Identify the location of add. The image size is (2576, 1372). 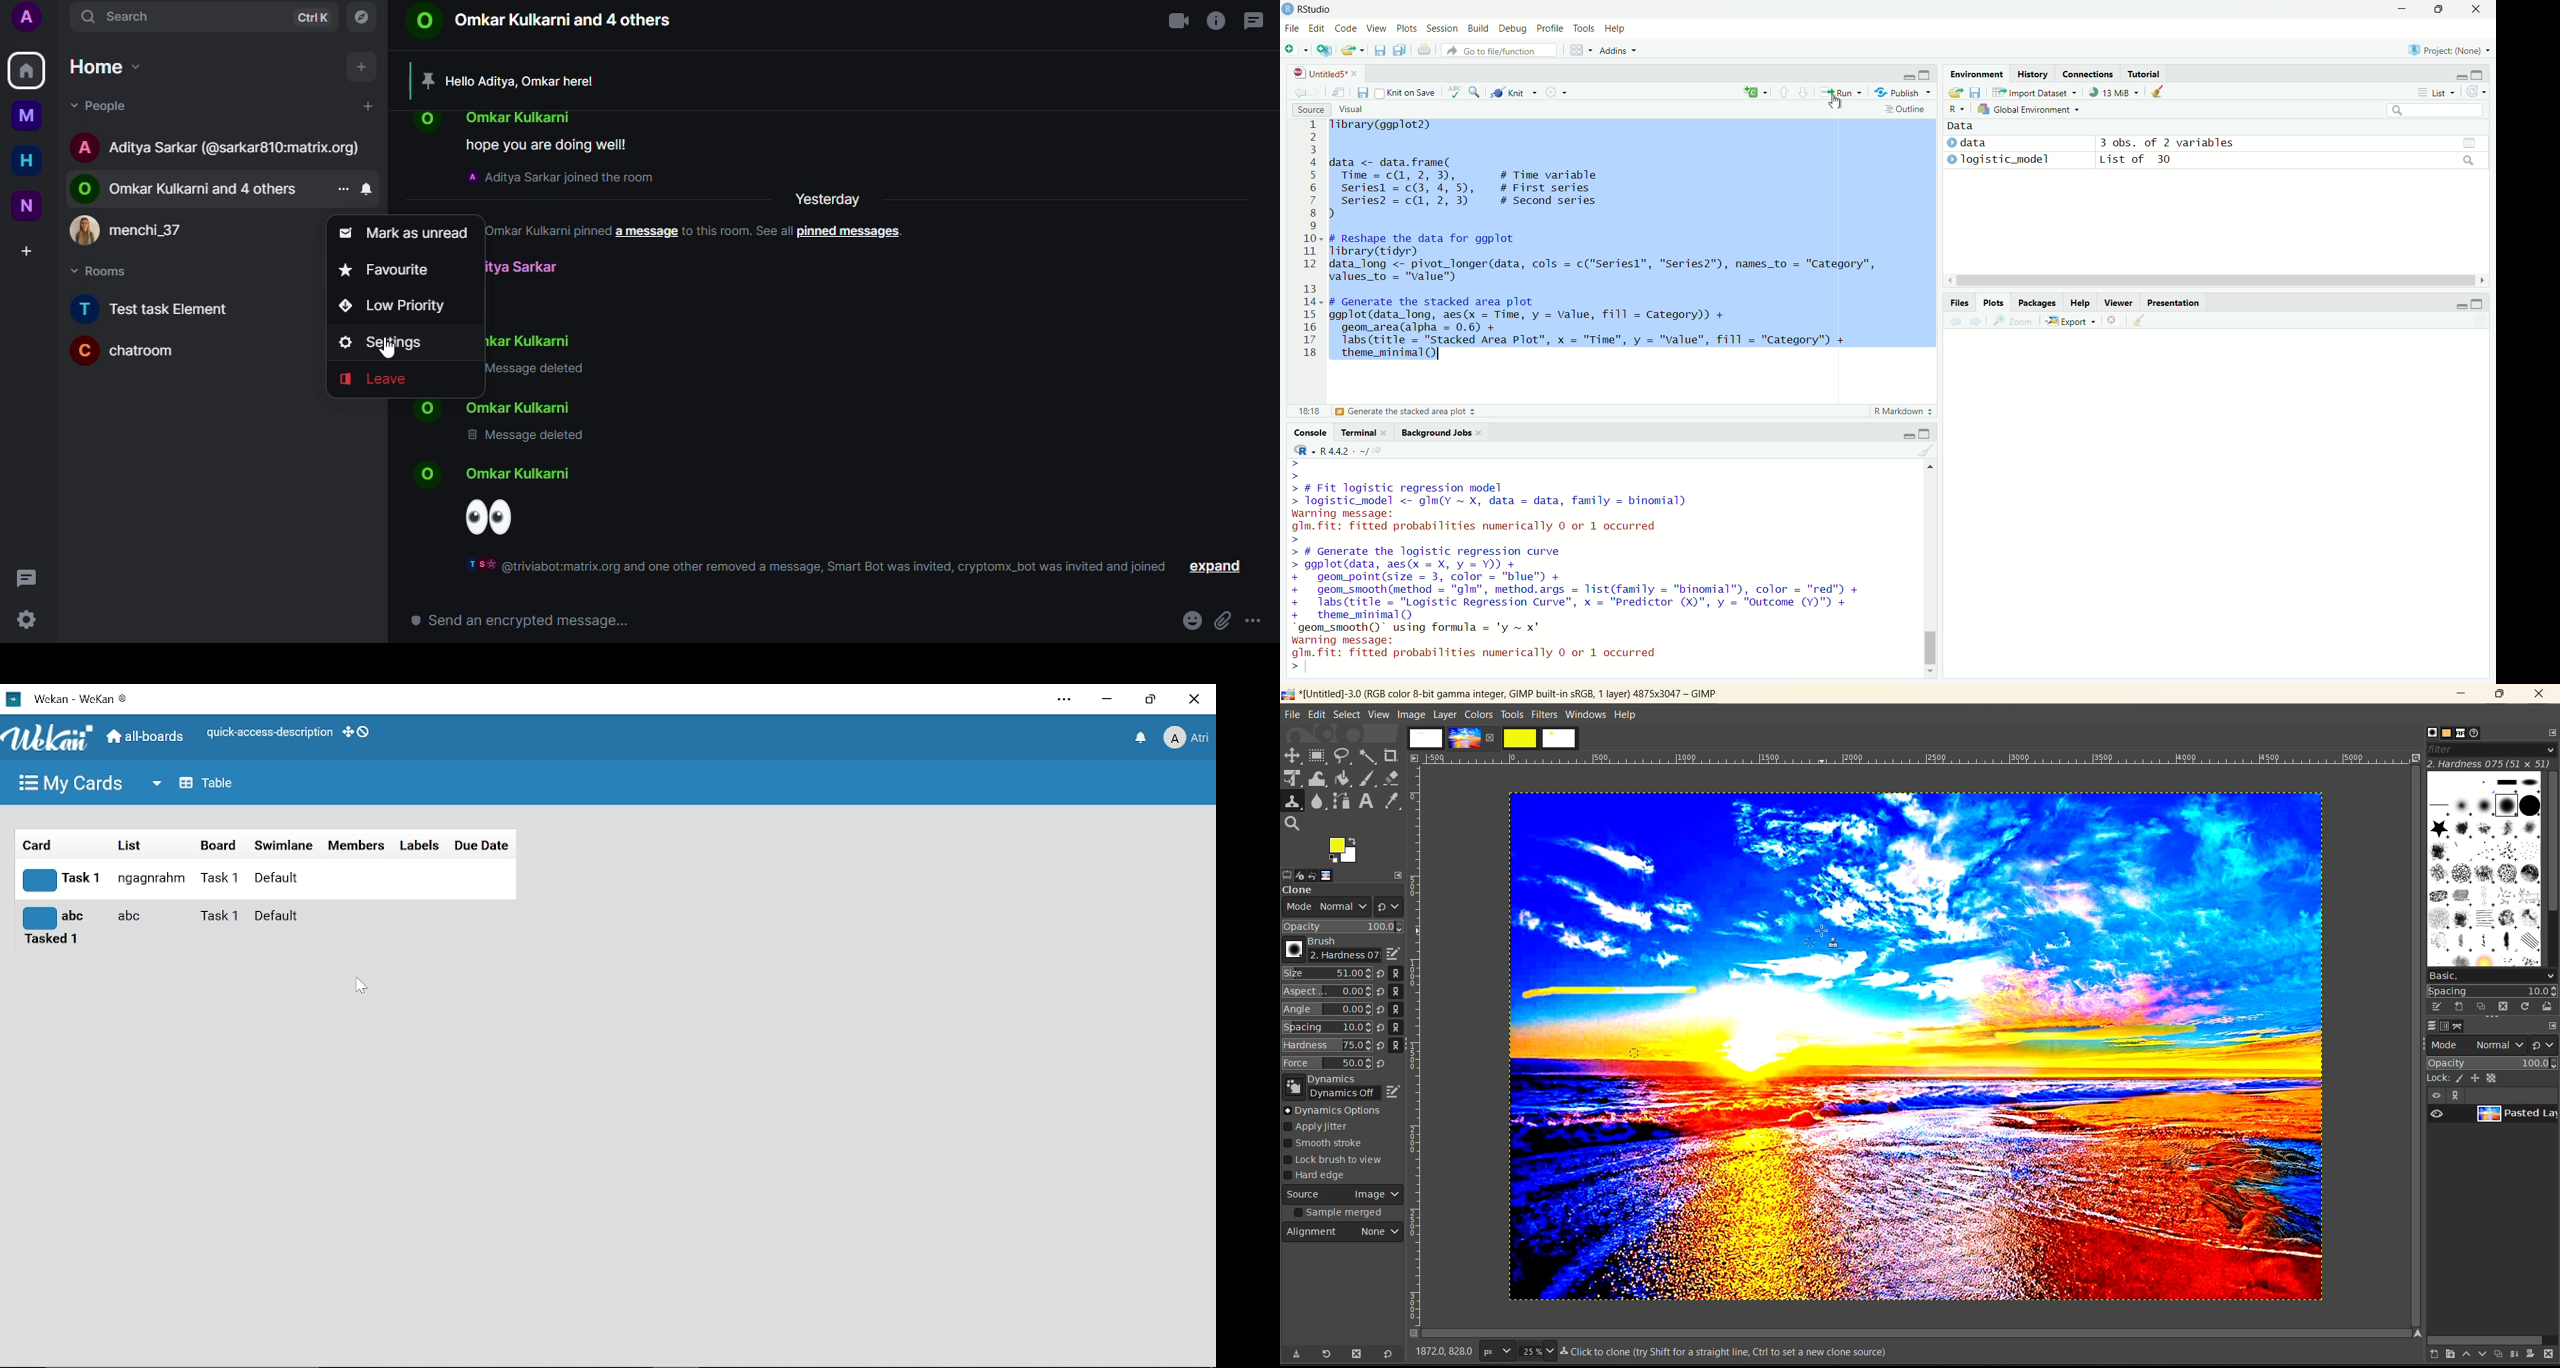
(1295, 49).